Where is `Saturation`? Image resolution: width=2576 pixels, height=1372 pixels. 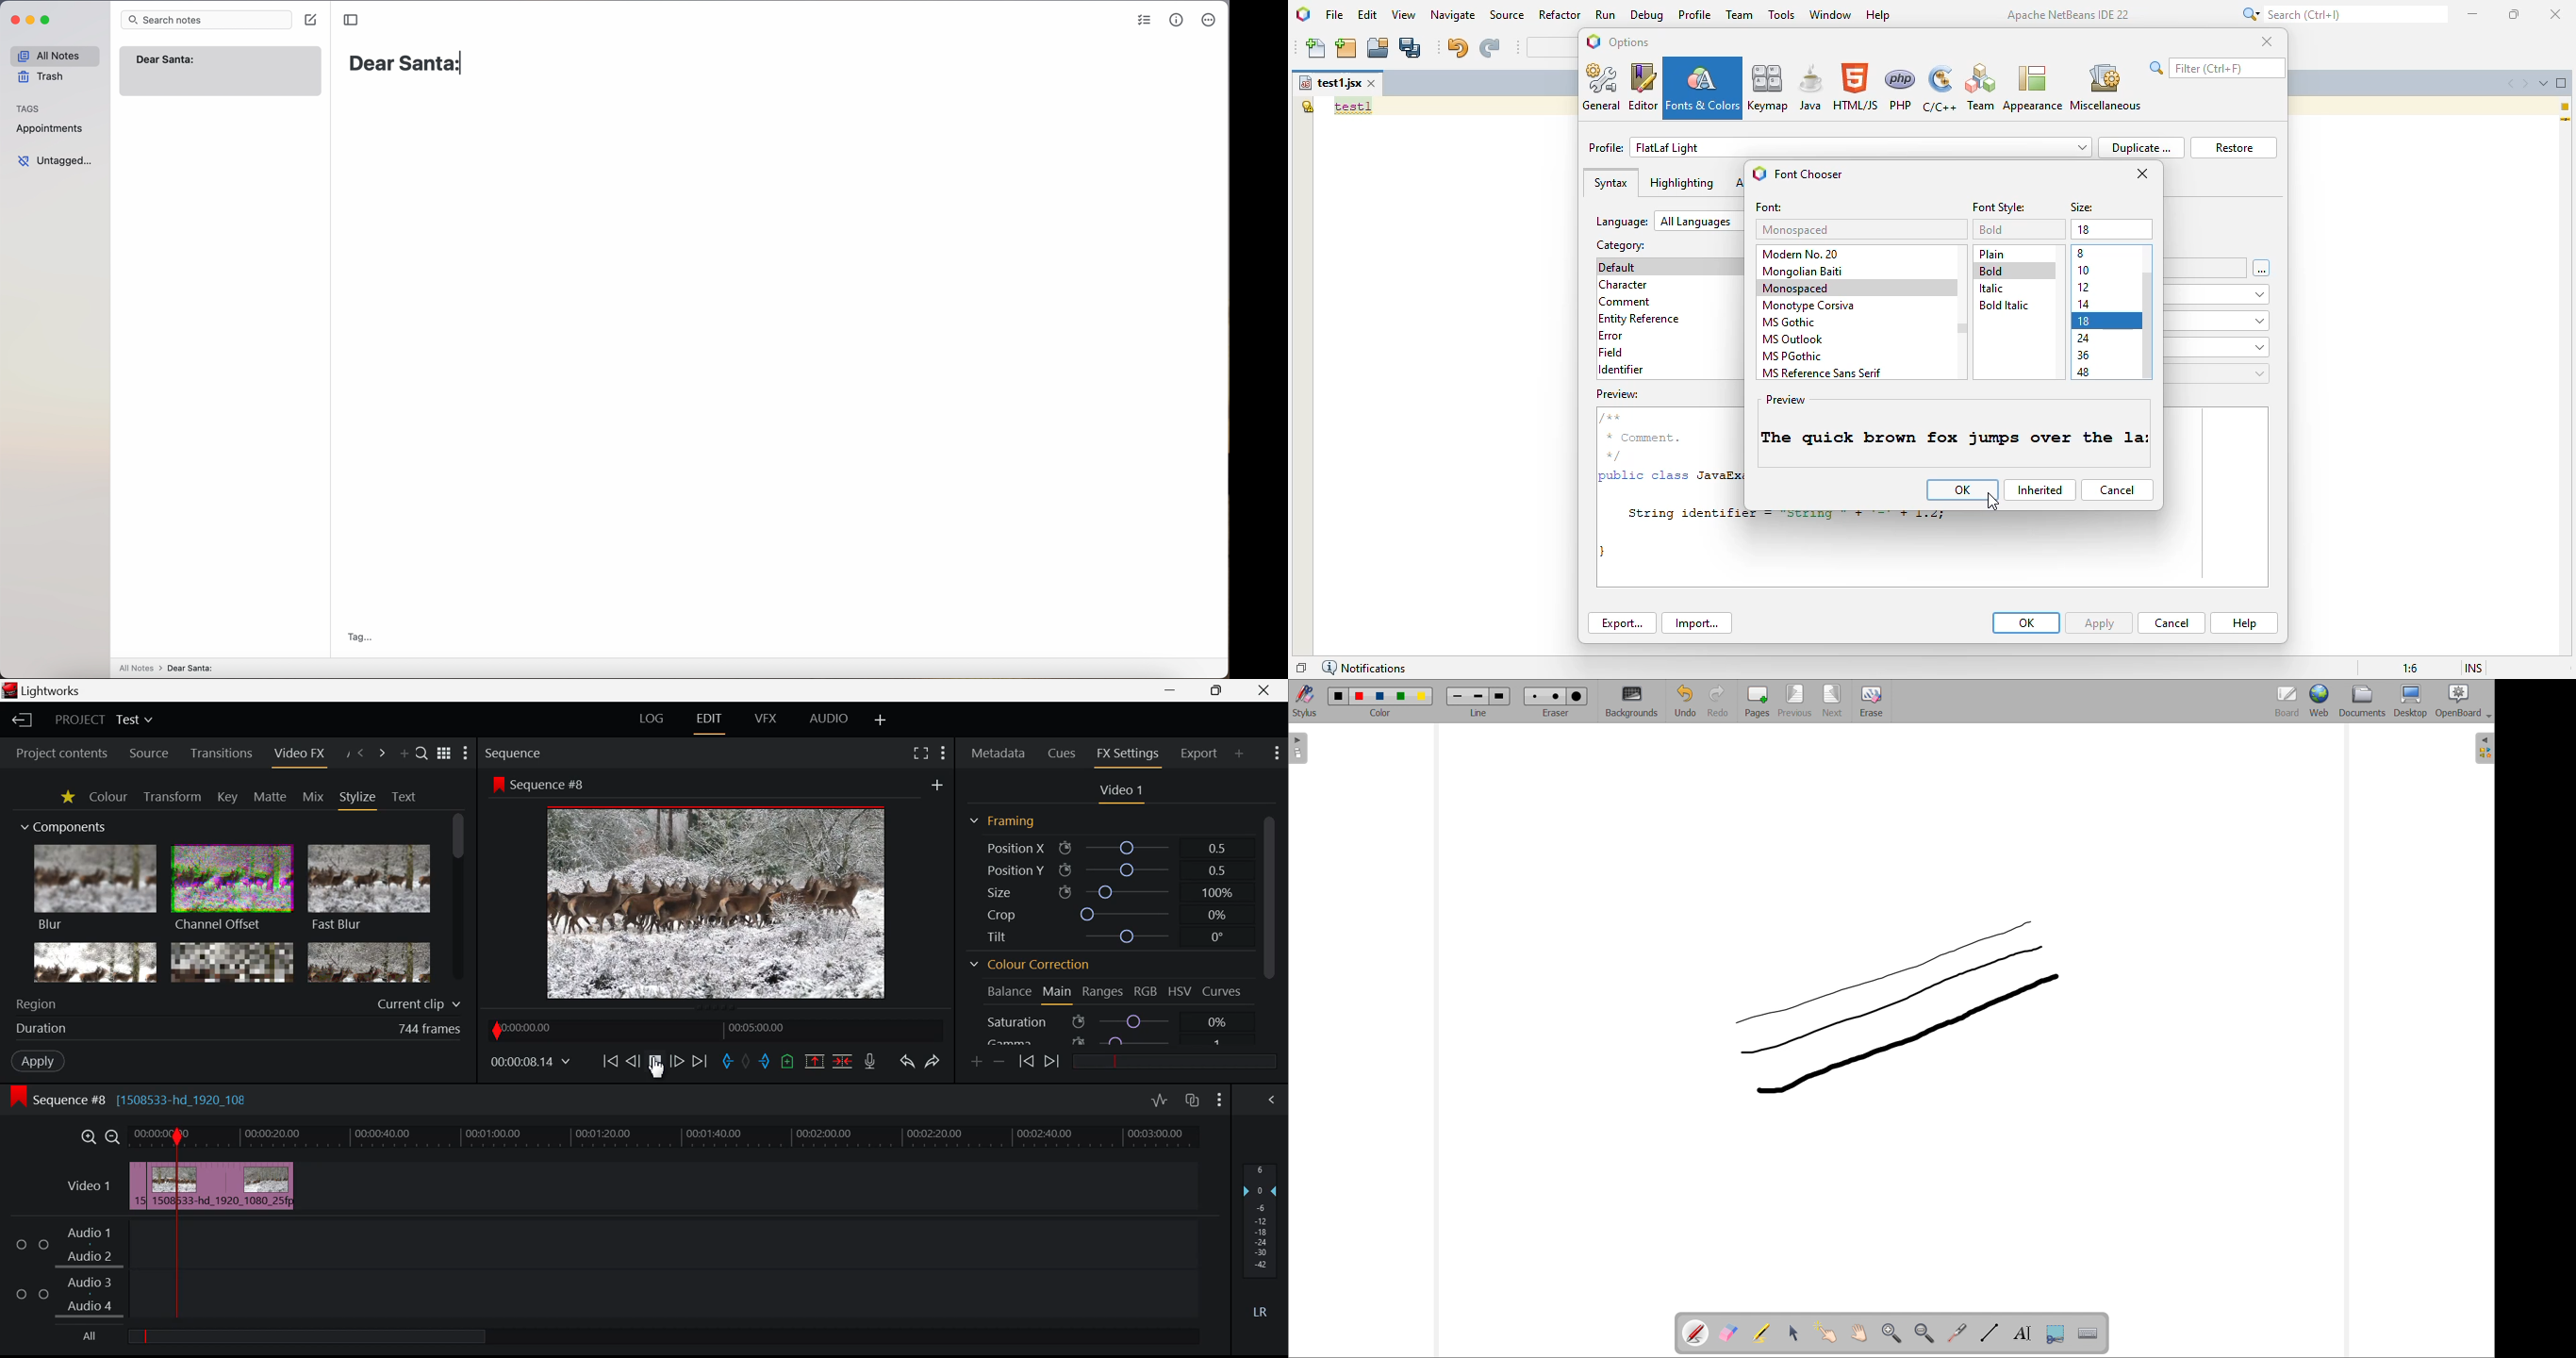
Saturation is located at coordinates (1116, 1020).